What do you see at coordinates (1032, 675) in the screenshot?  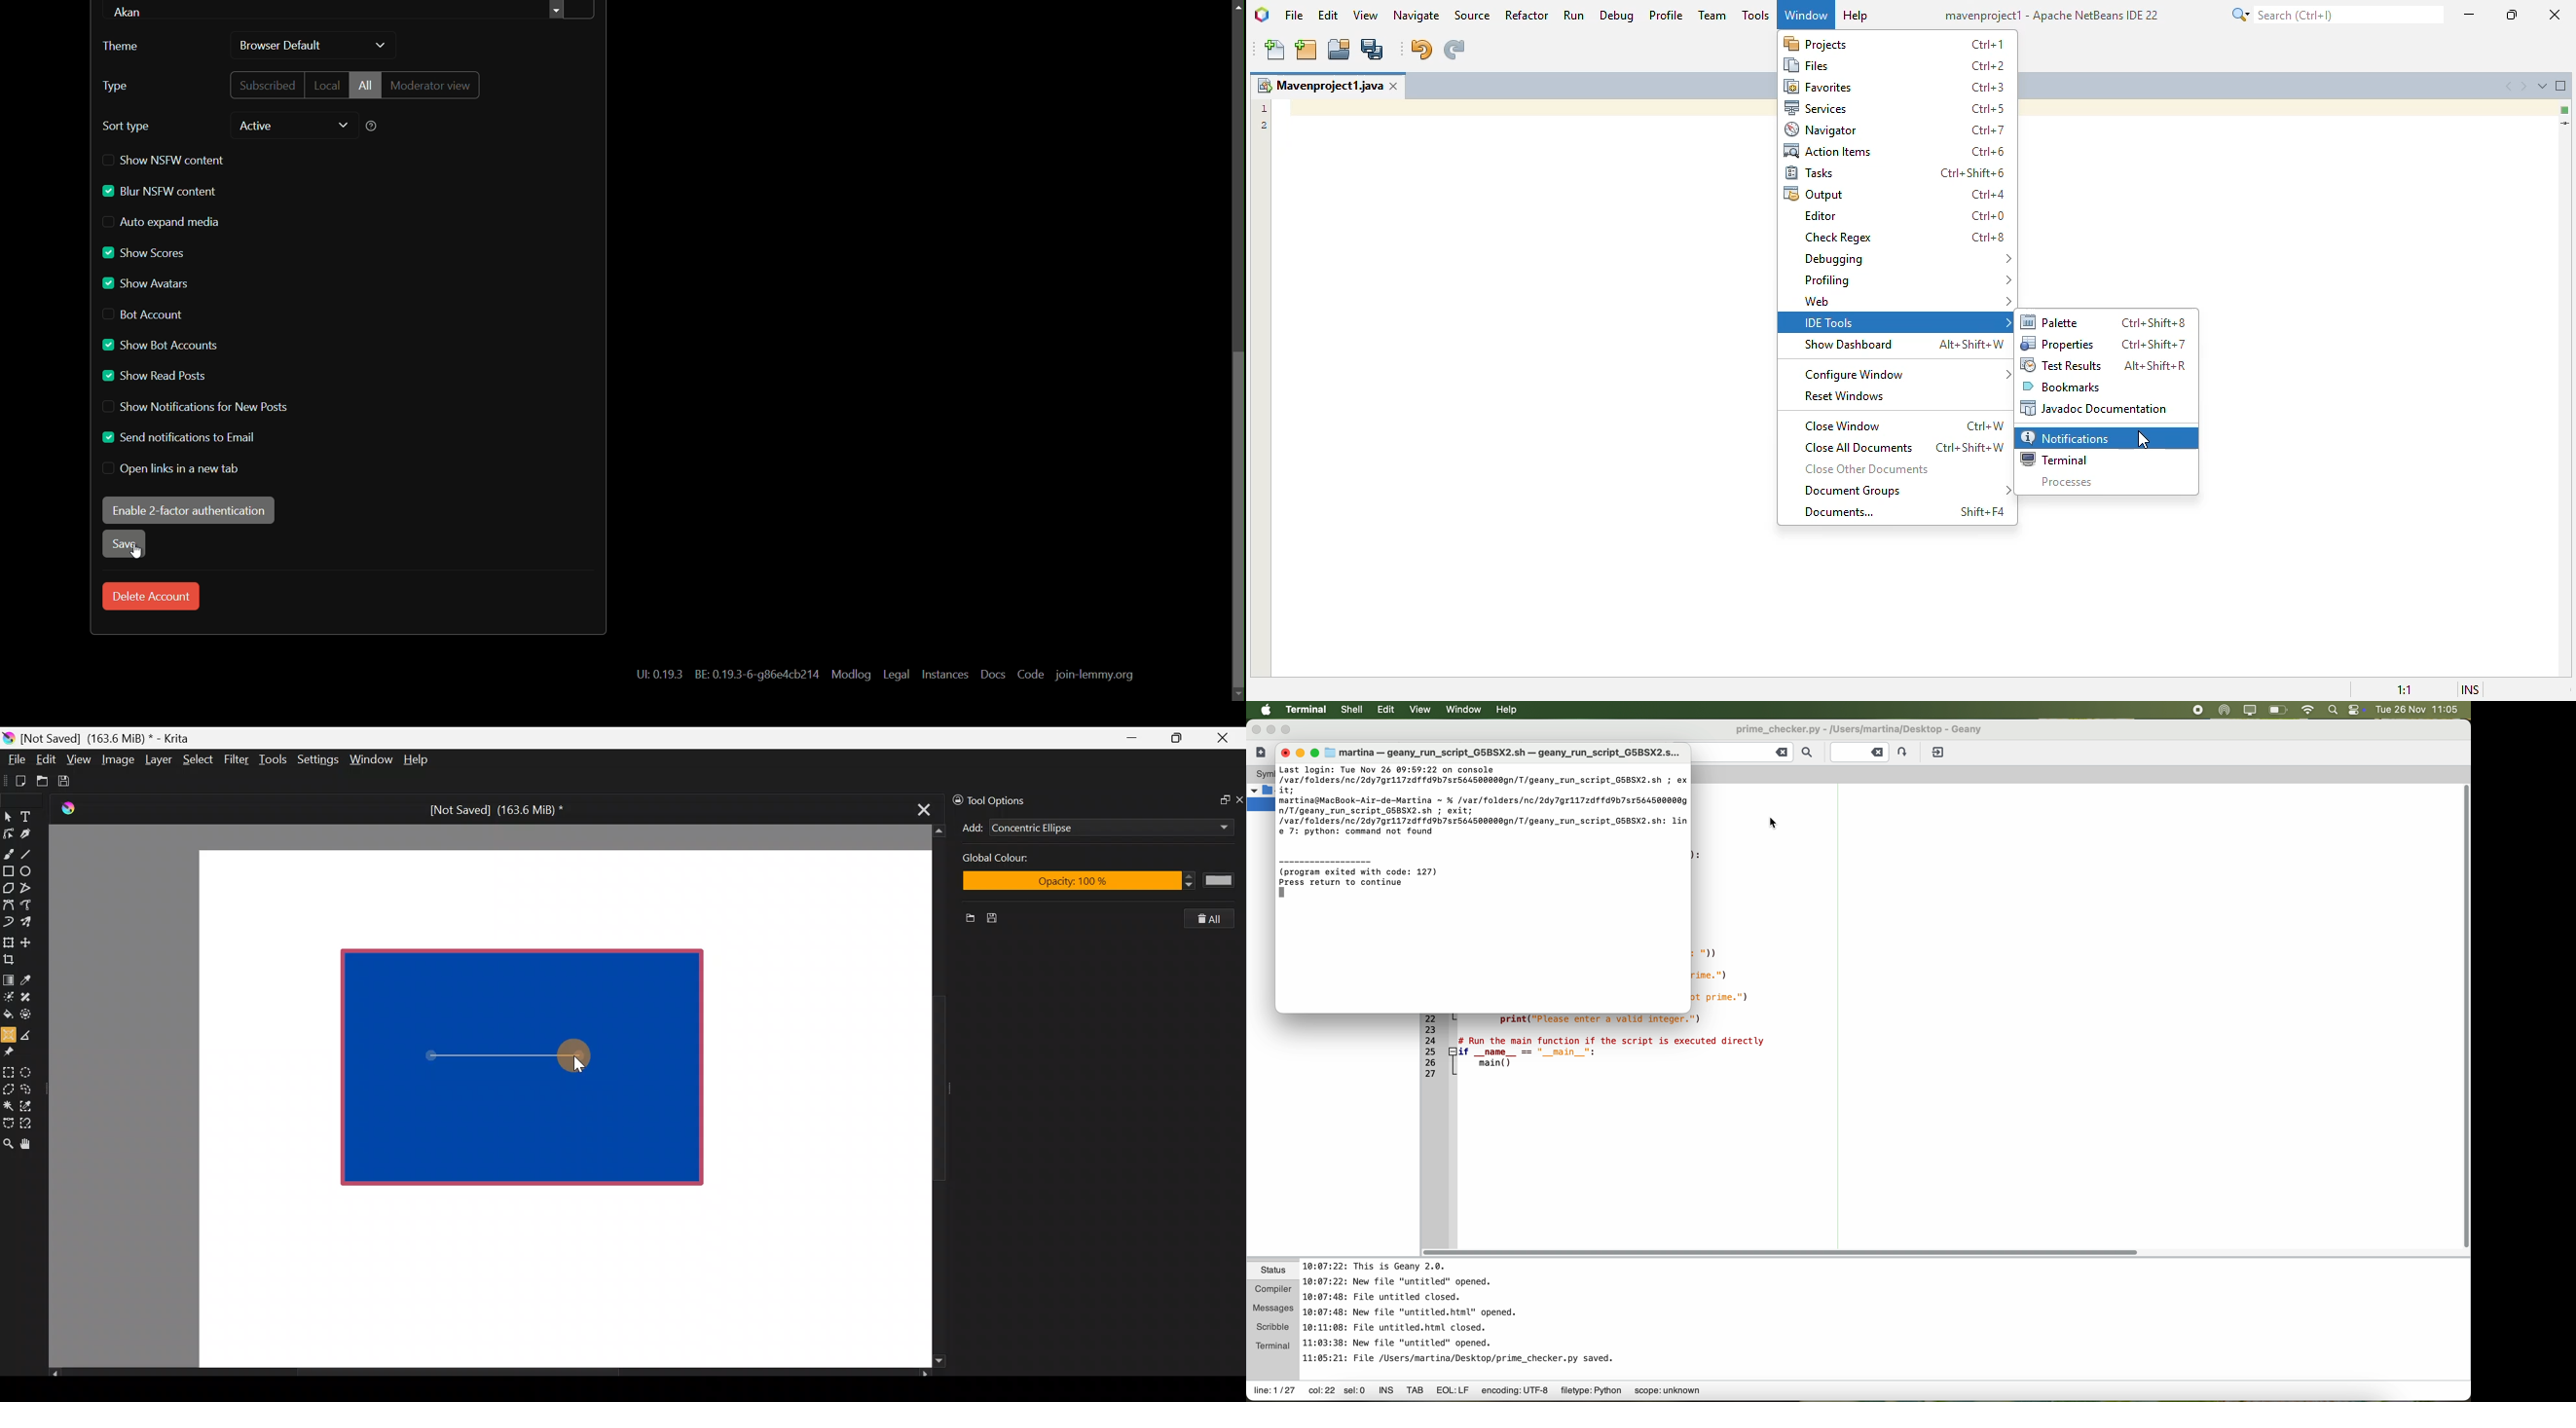 I see `code` at bounding box center [1032, 675].